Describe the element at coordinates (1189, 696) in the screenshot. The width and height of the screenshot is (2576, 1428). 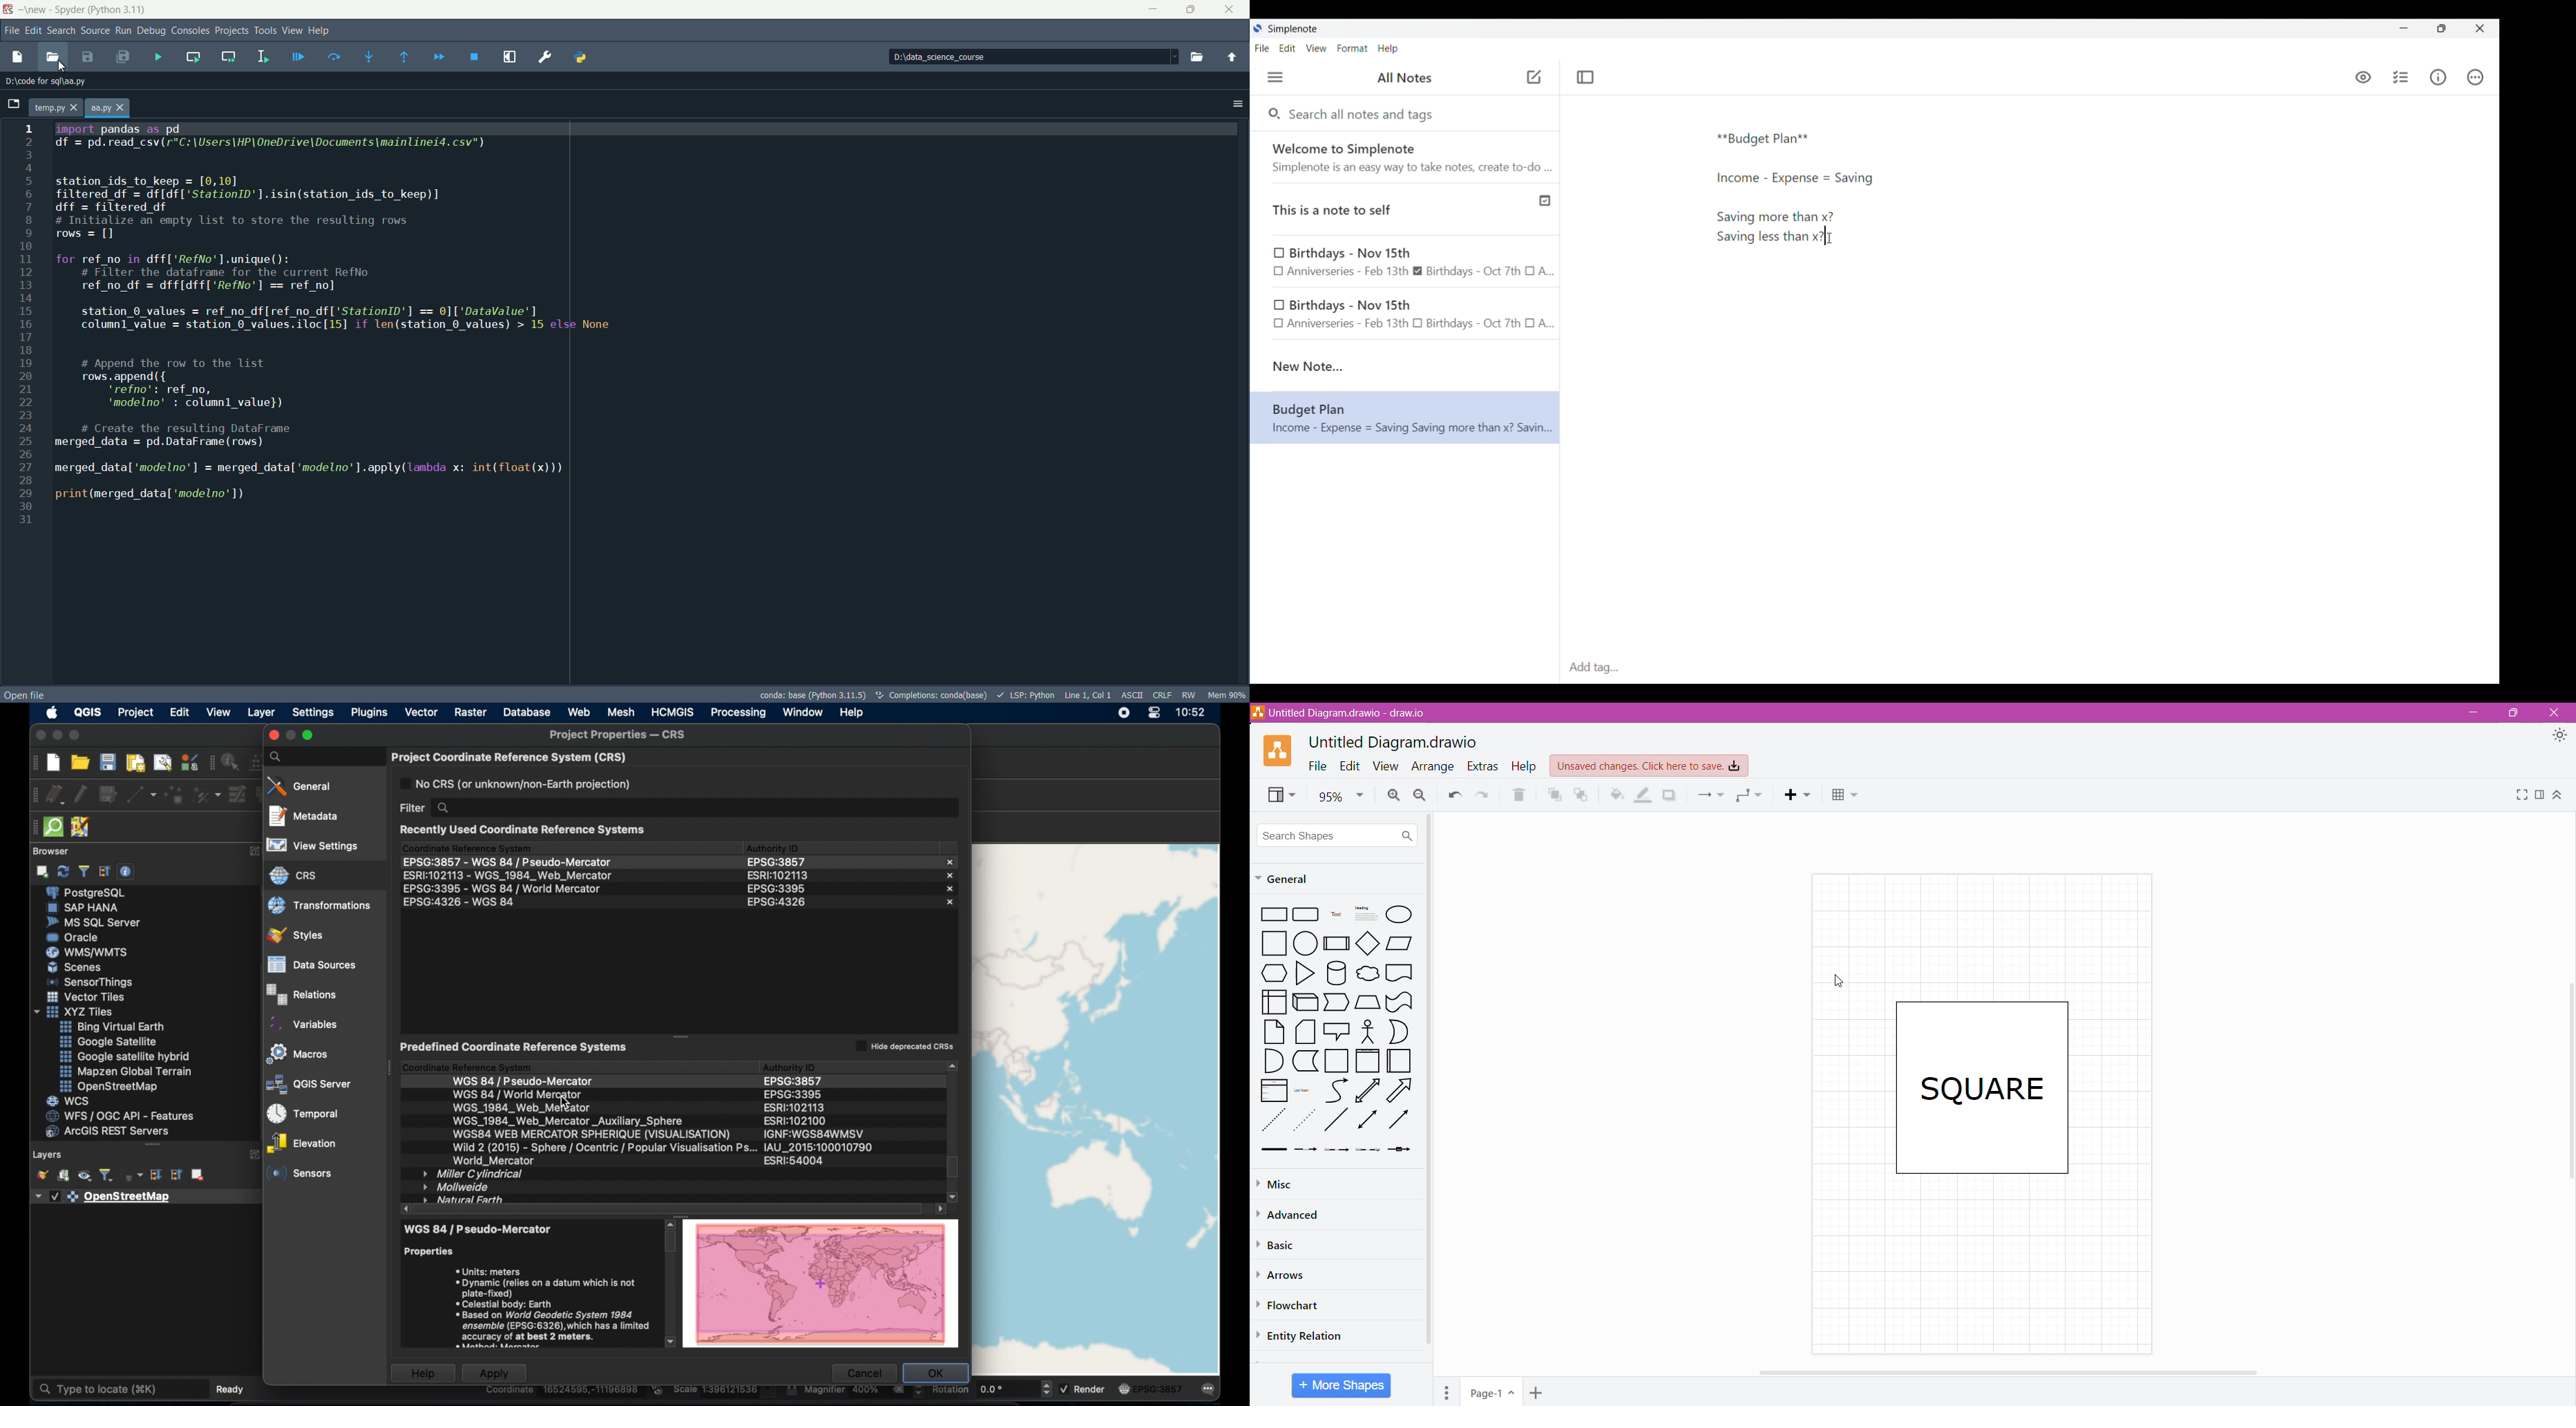
I see `rw` at that location.